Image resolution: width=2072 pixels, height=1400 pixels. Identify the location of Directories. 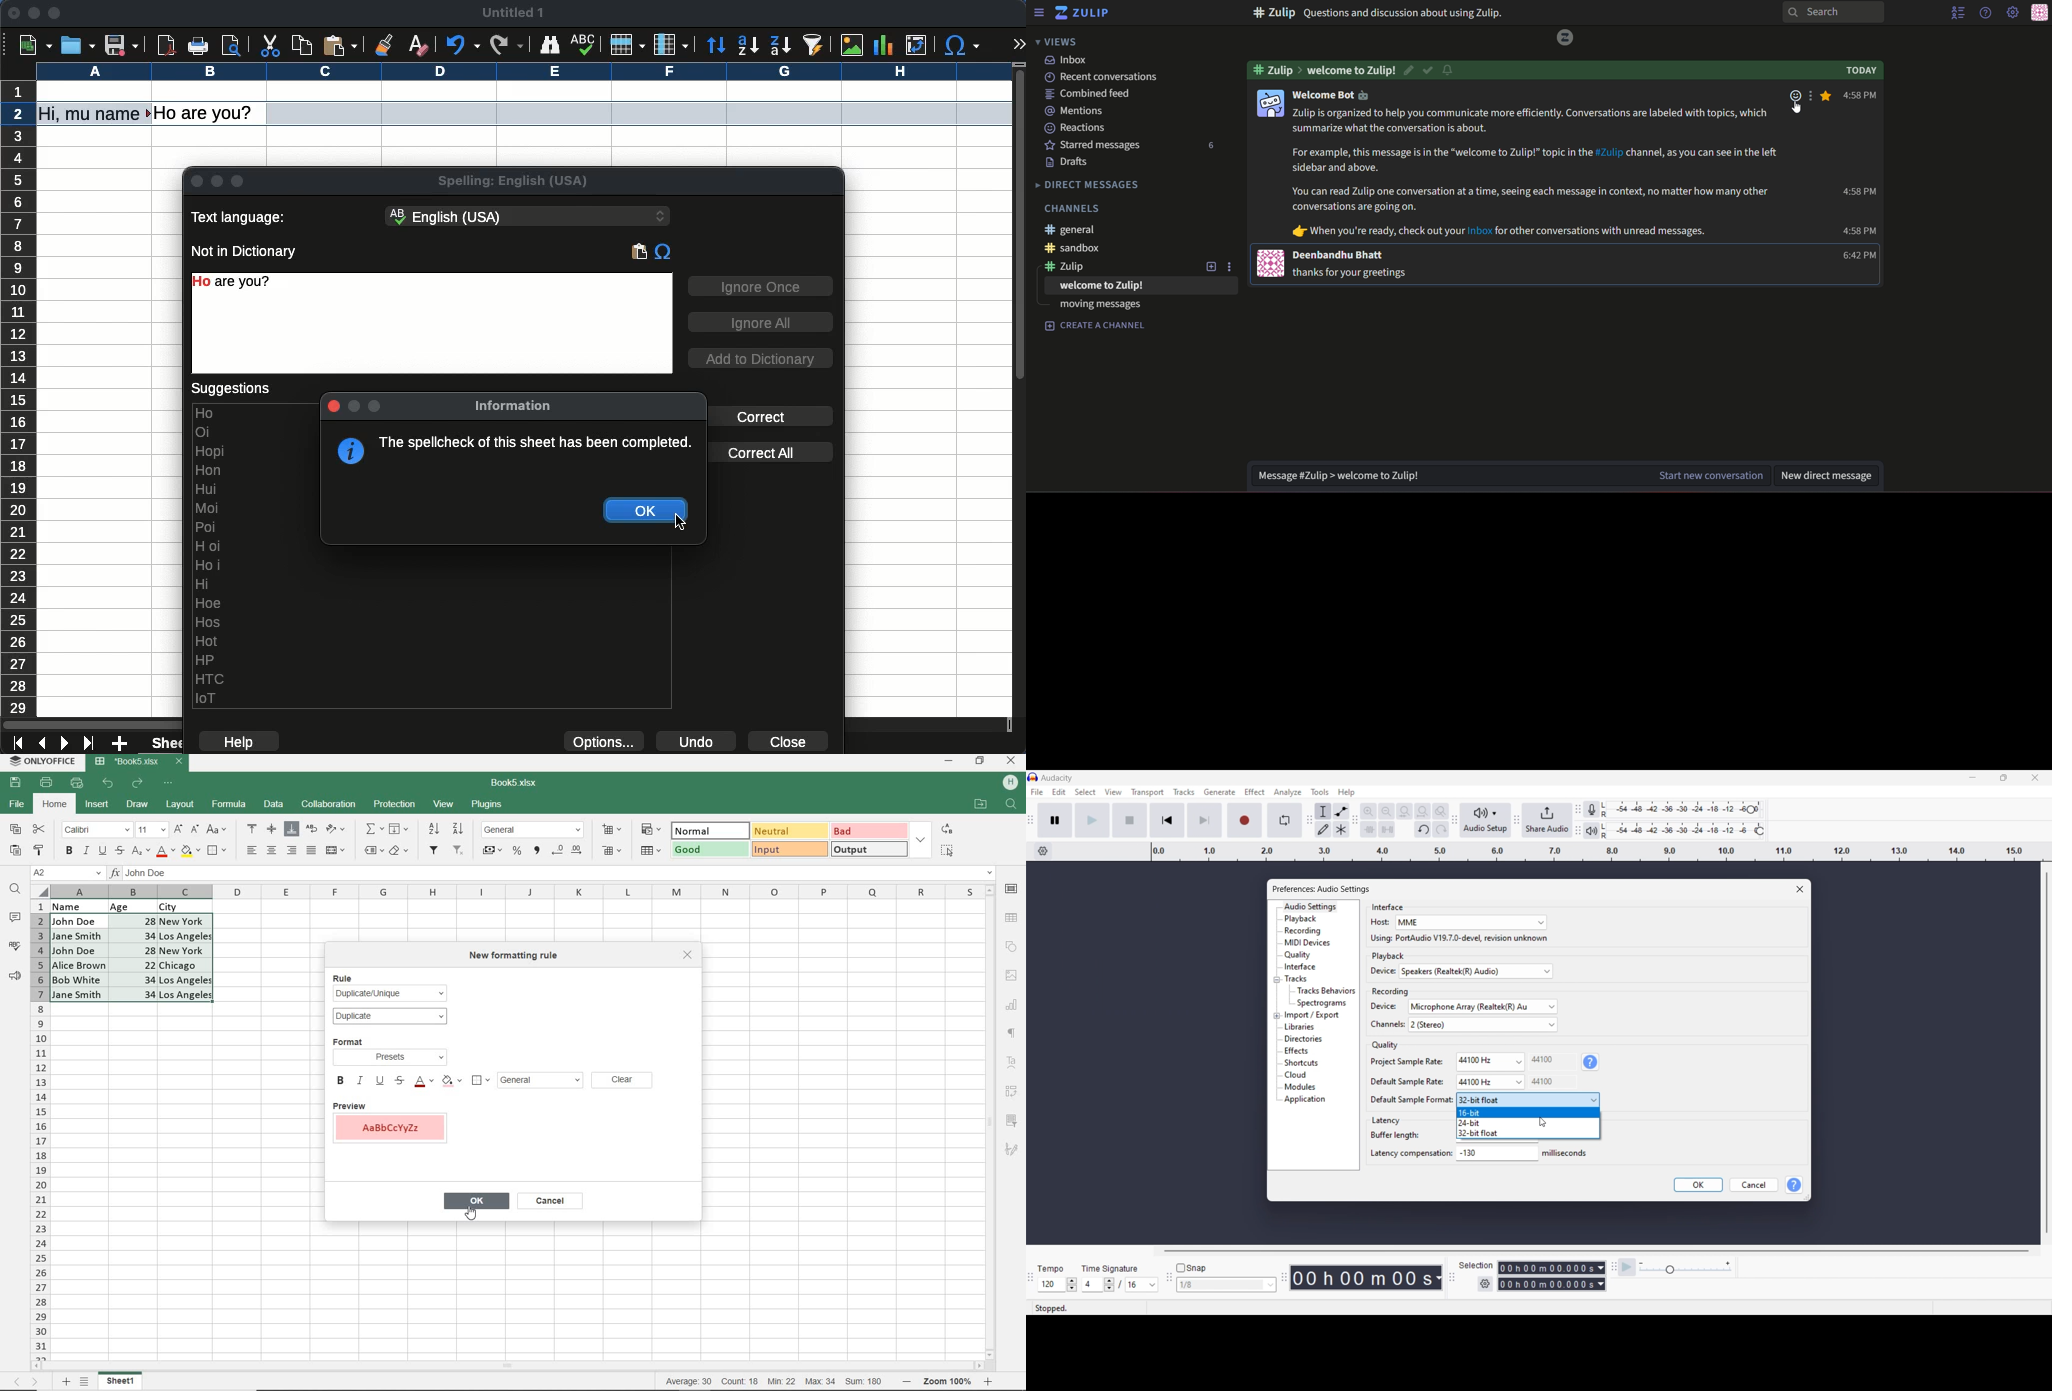
(1310, 1039).